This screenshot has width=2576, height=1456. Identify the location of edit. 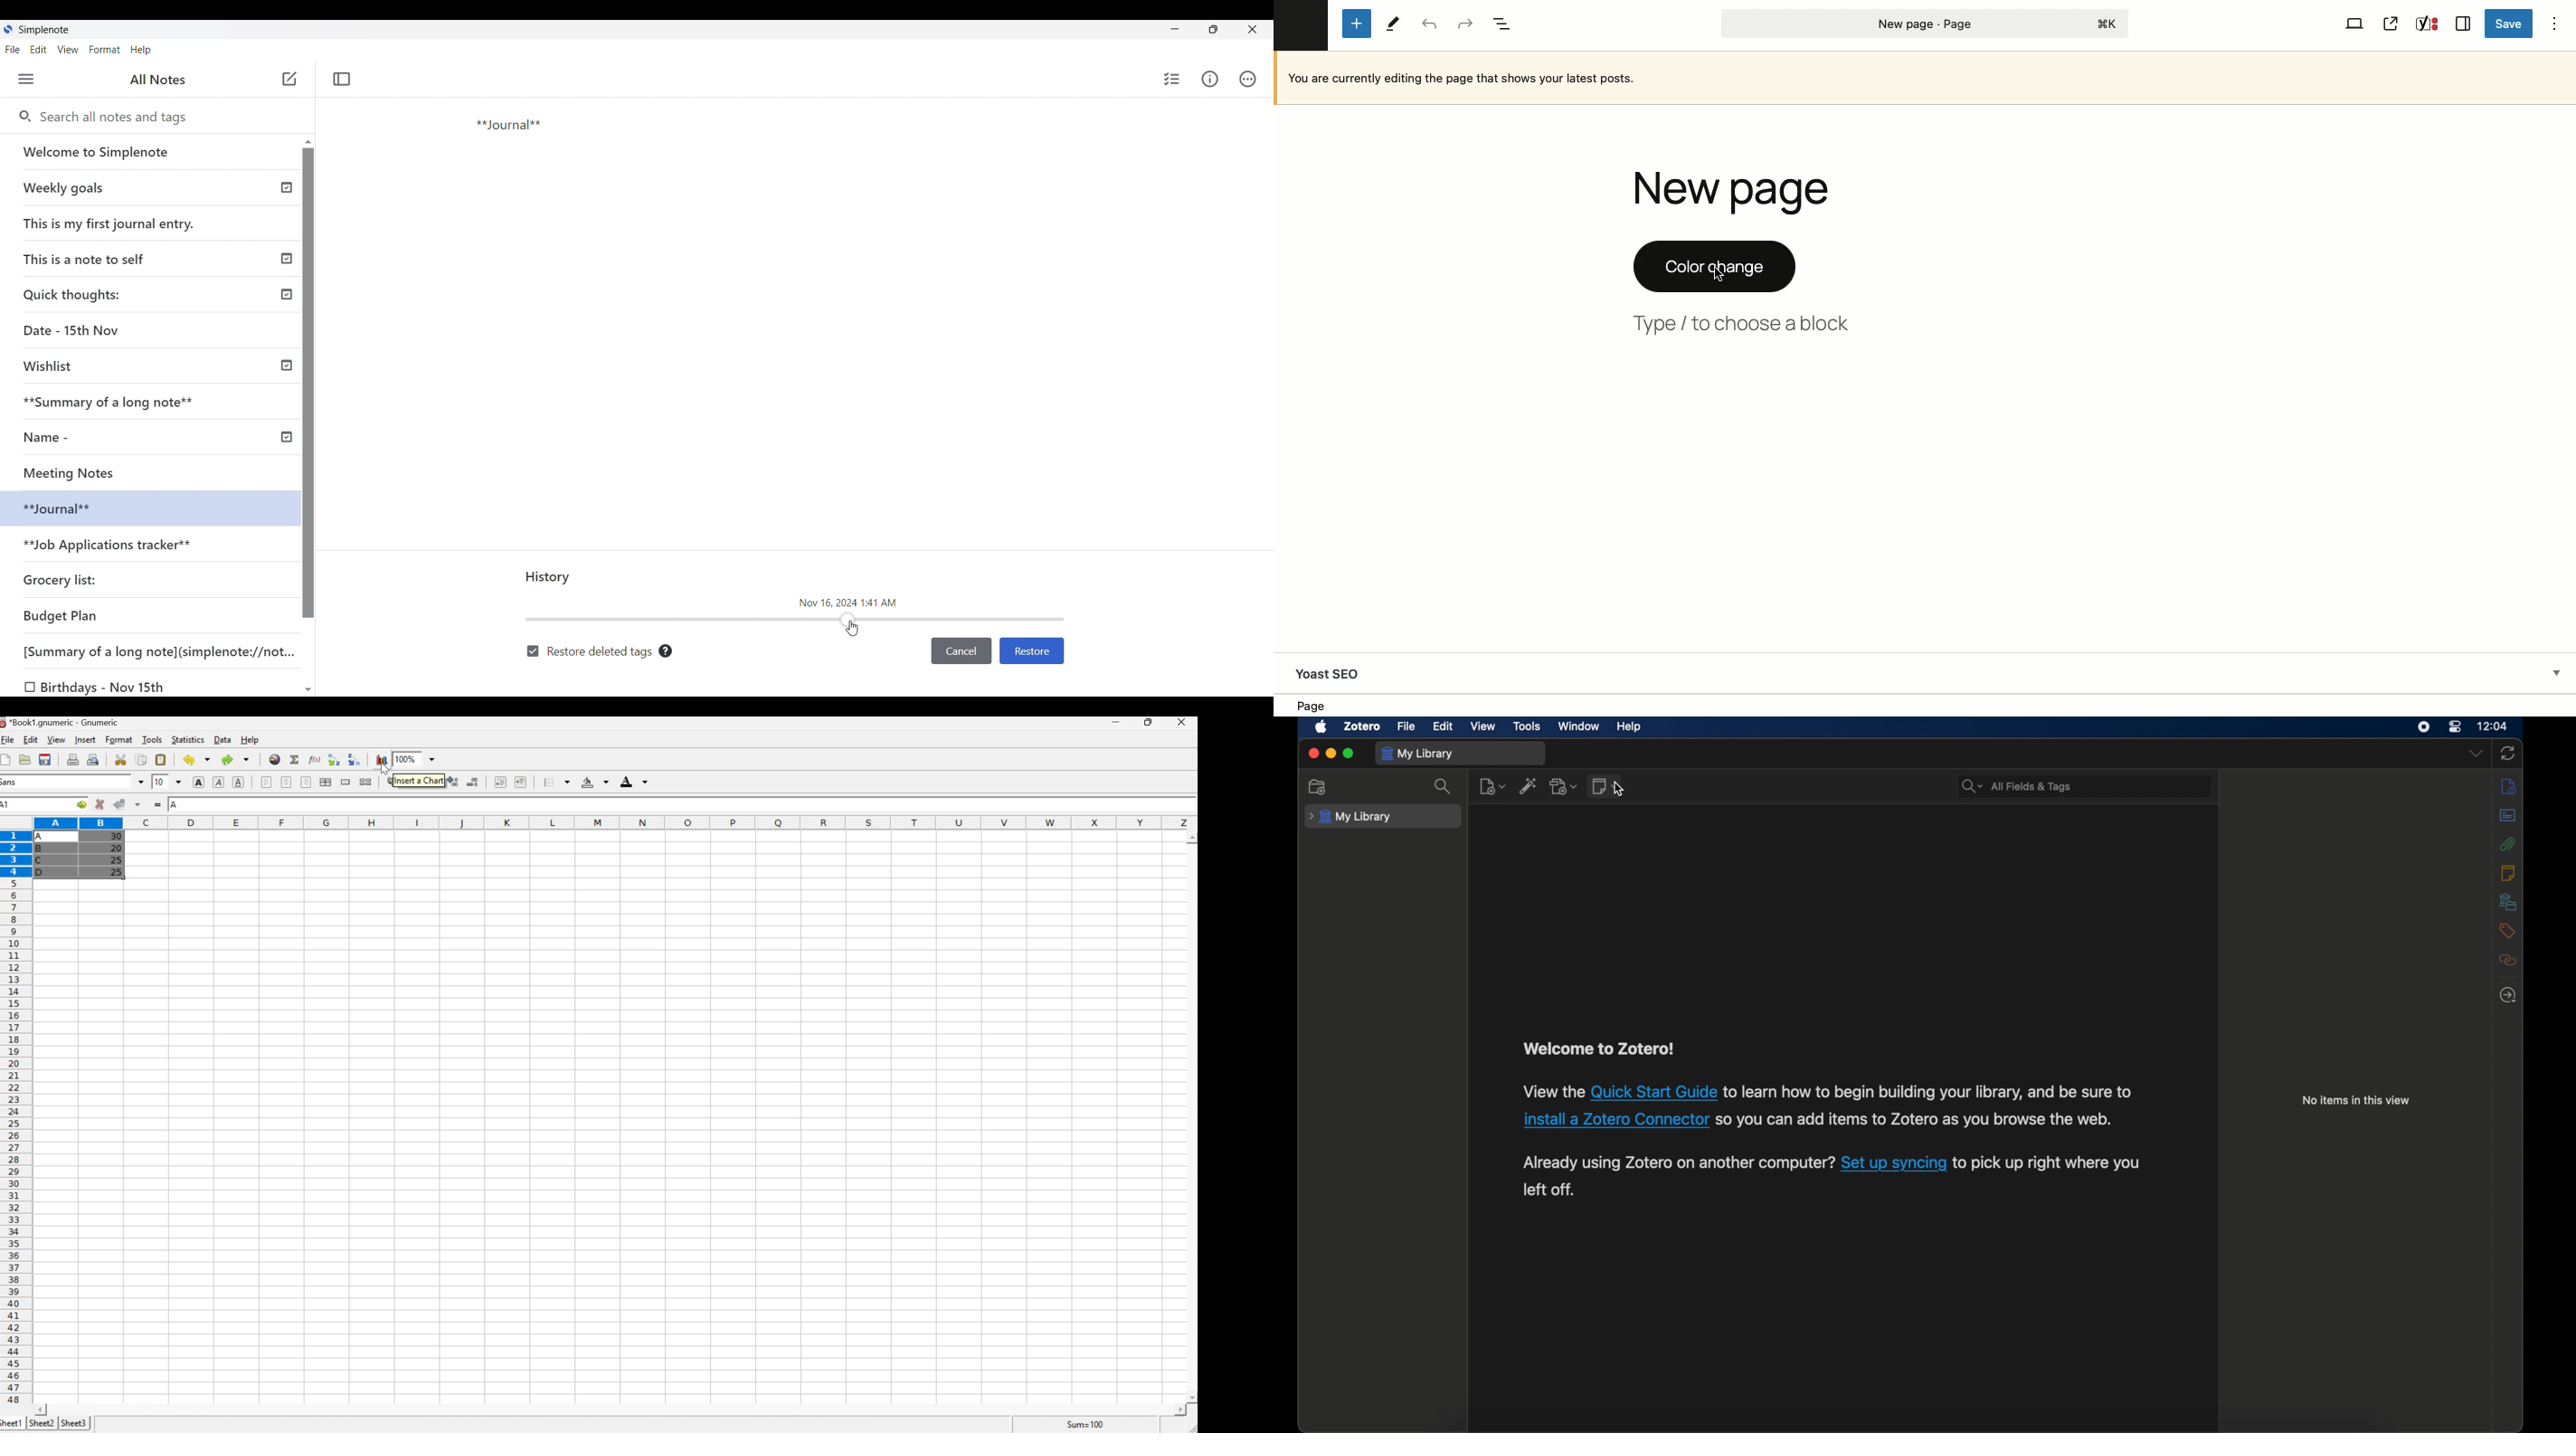
(1443, 726).